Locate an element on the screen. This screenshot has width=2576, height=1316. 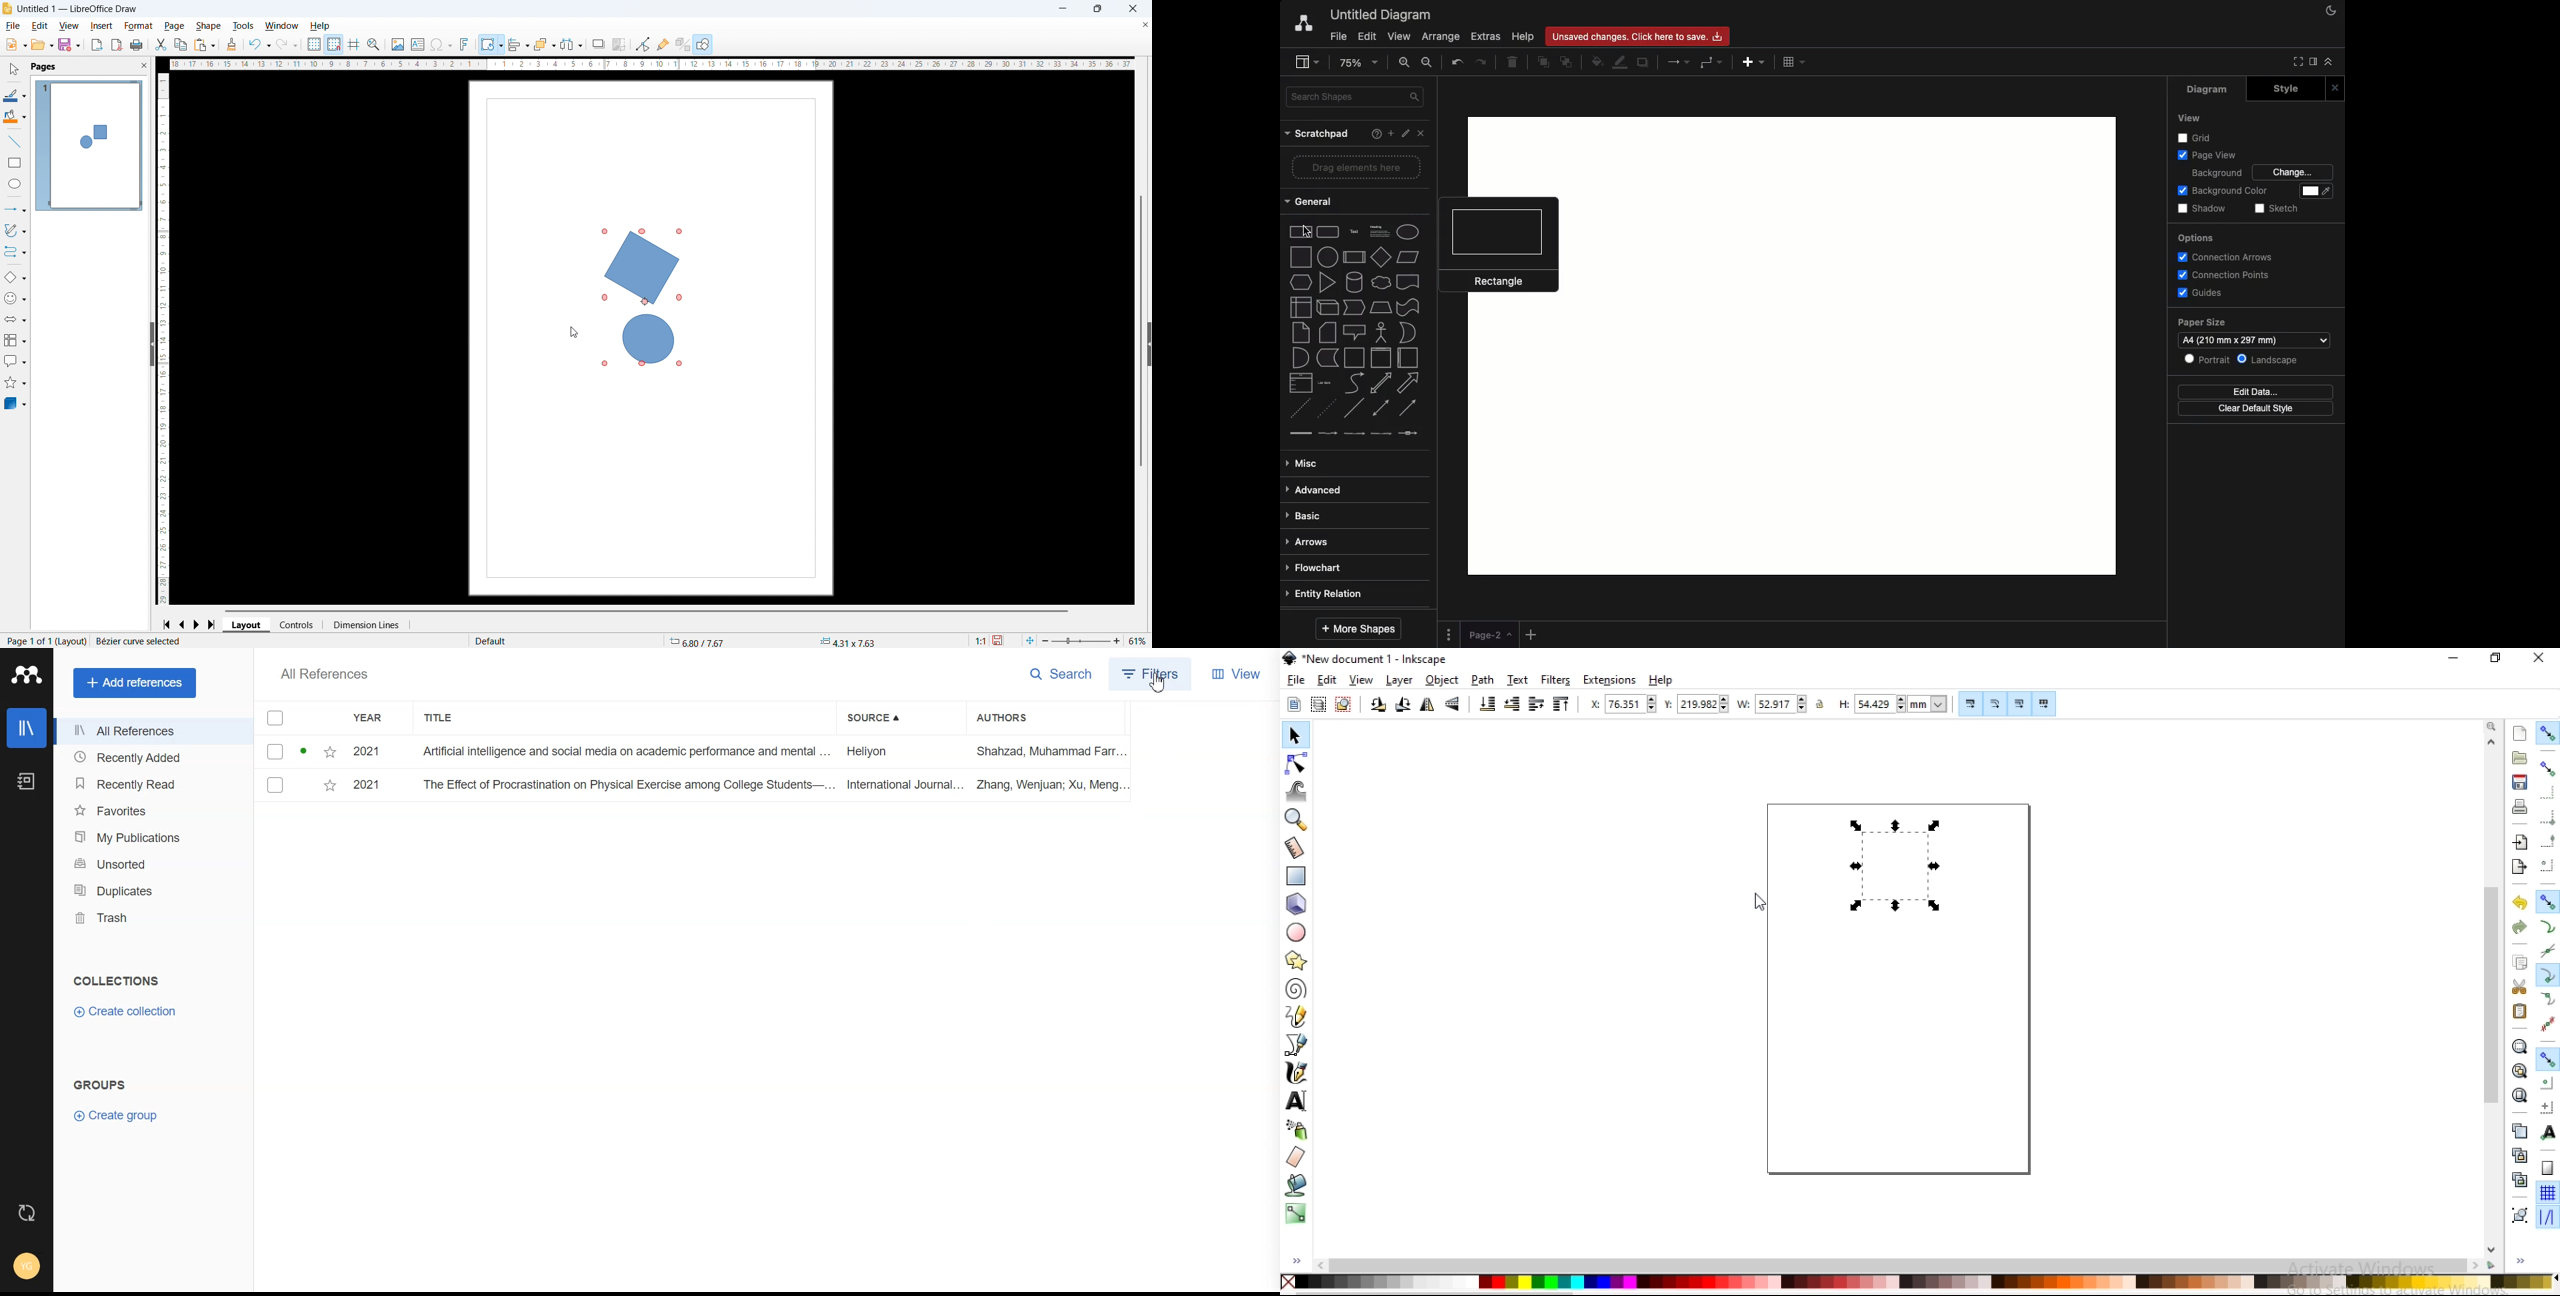
Trash is located at coordinates (143, 920).